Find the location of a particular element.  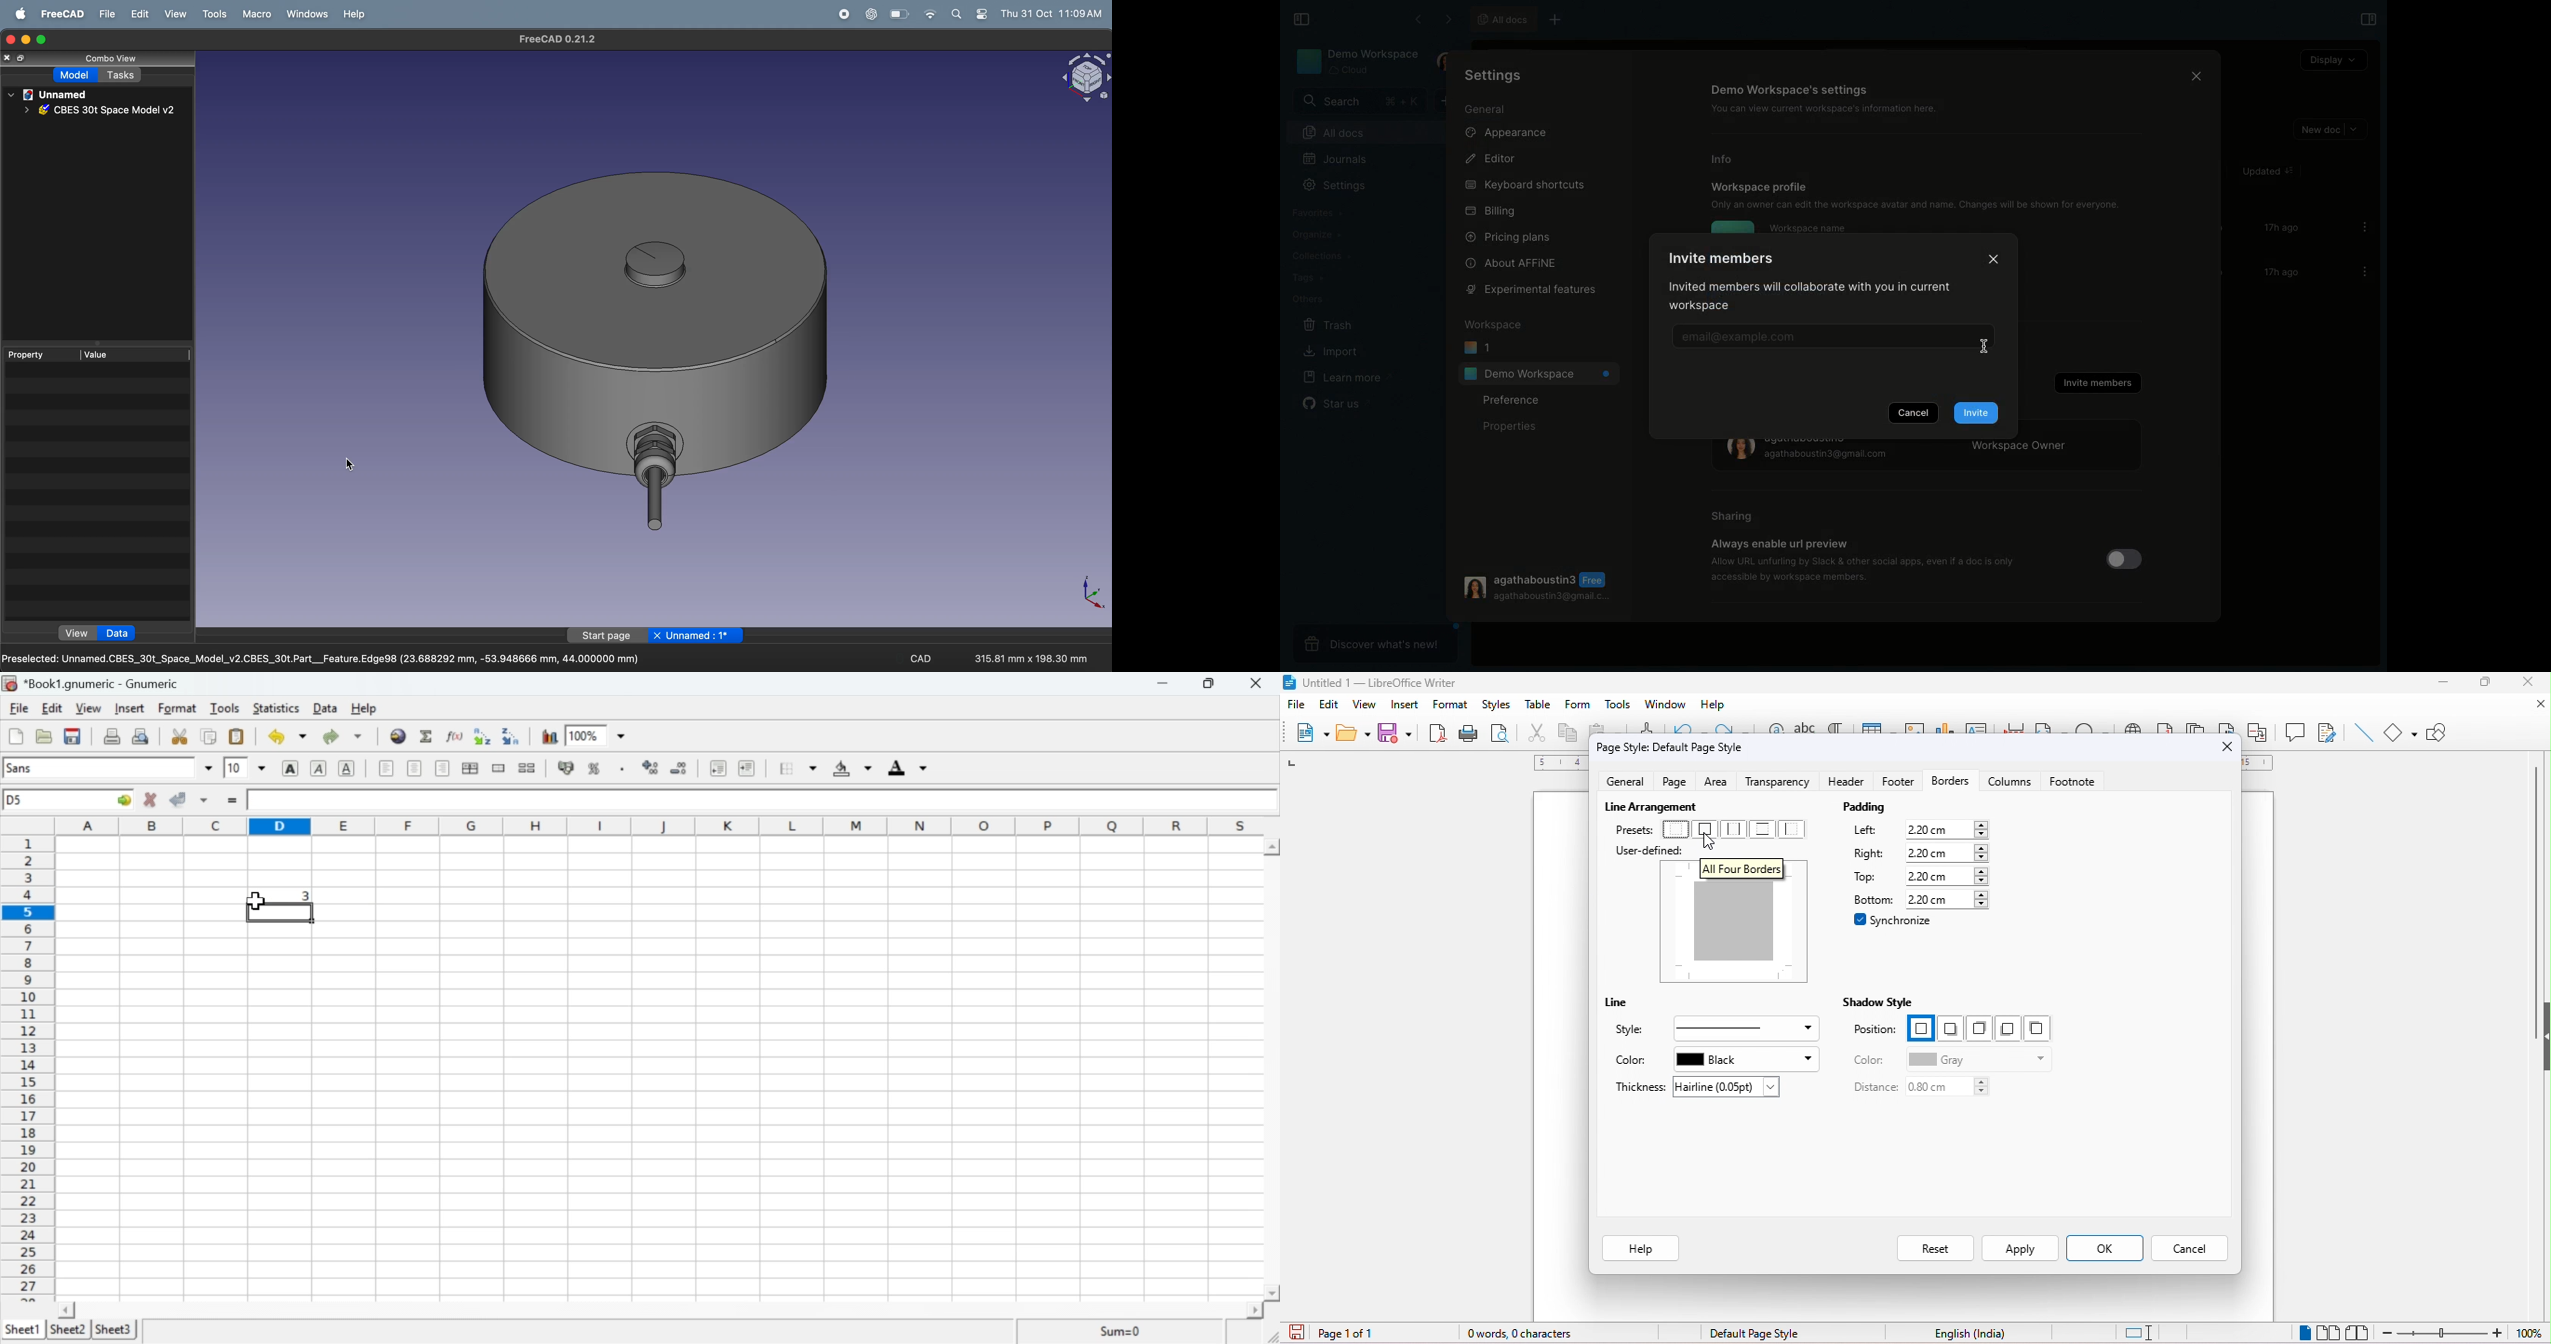

Edit is located at coordinates (52, 708).